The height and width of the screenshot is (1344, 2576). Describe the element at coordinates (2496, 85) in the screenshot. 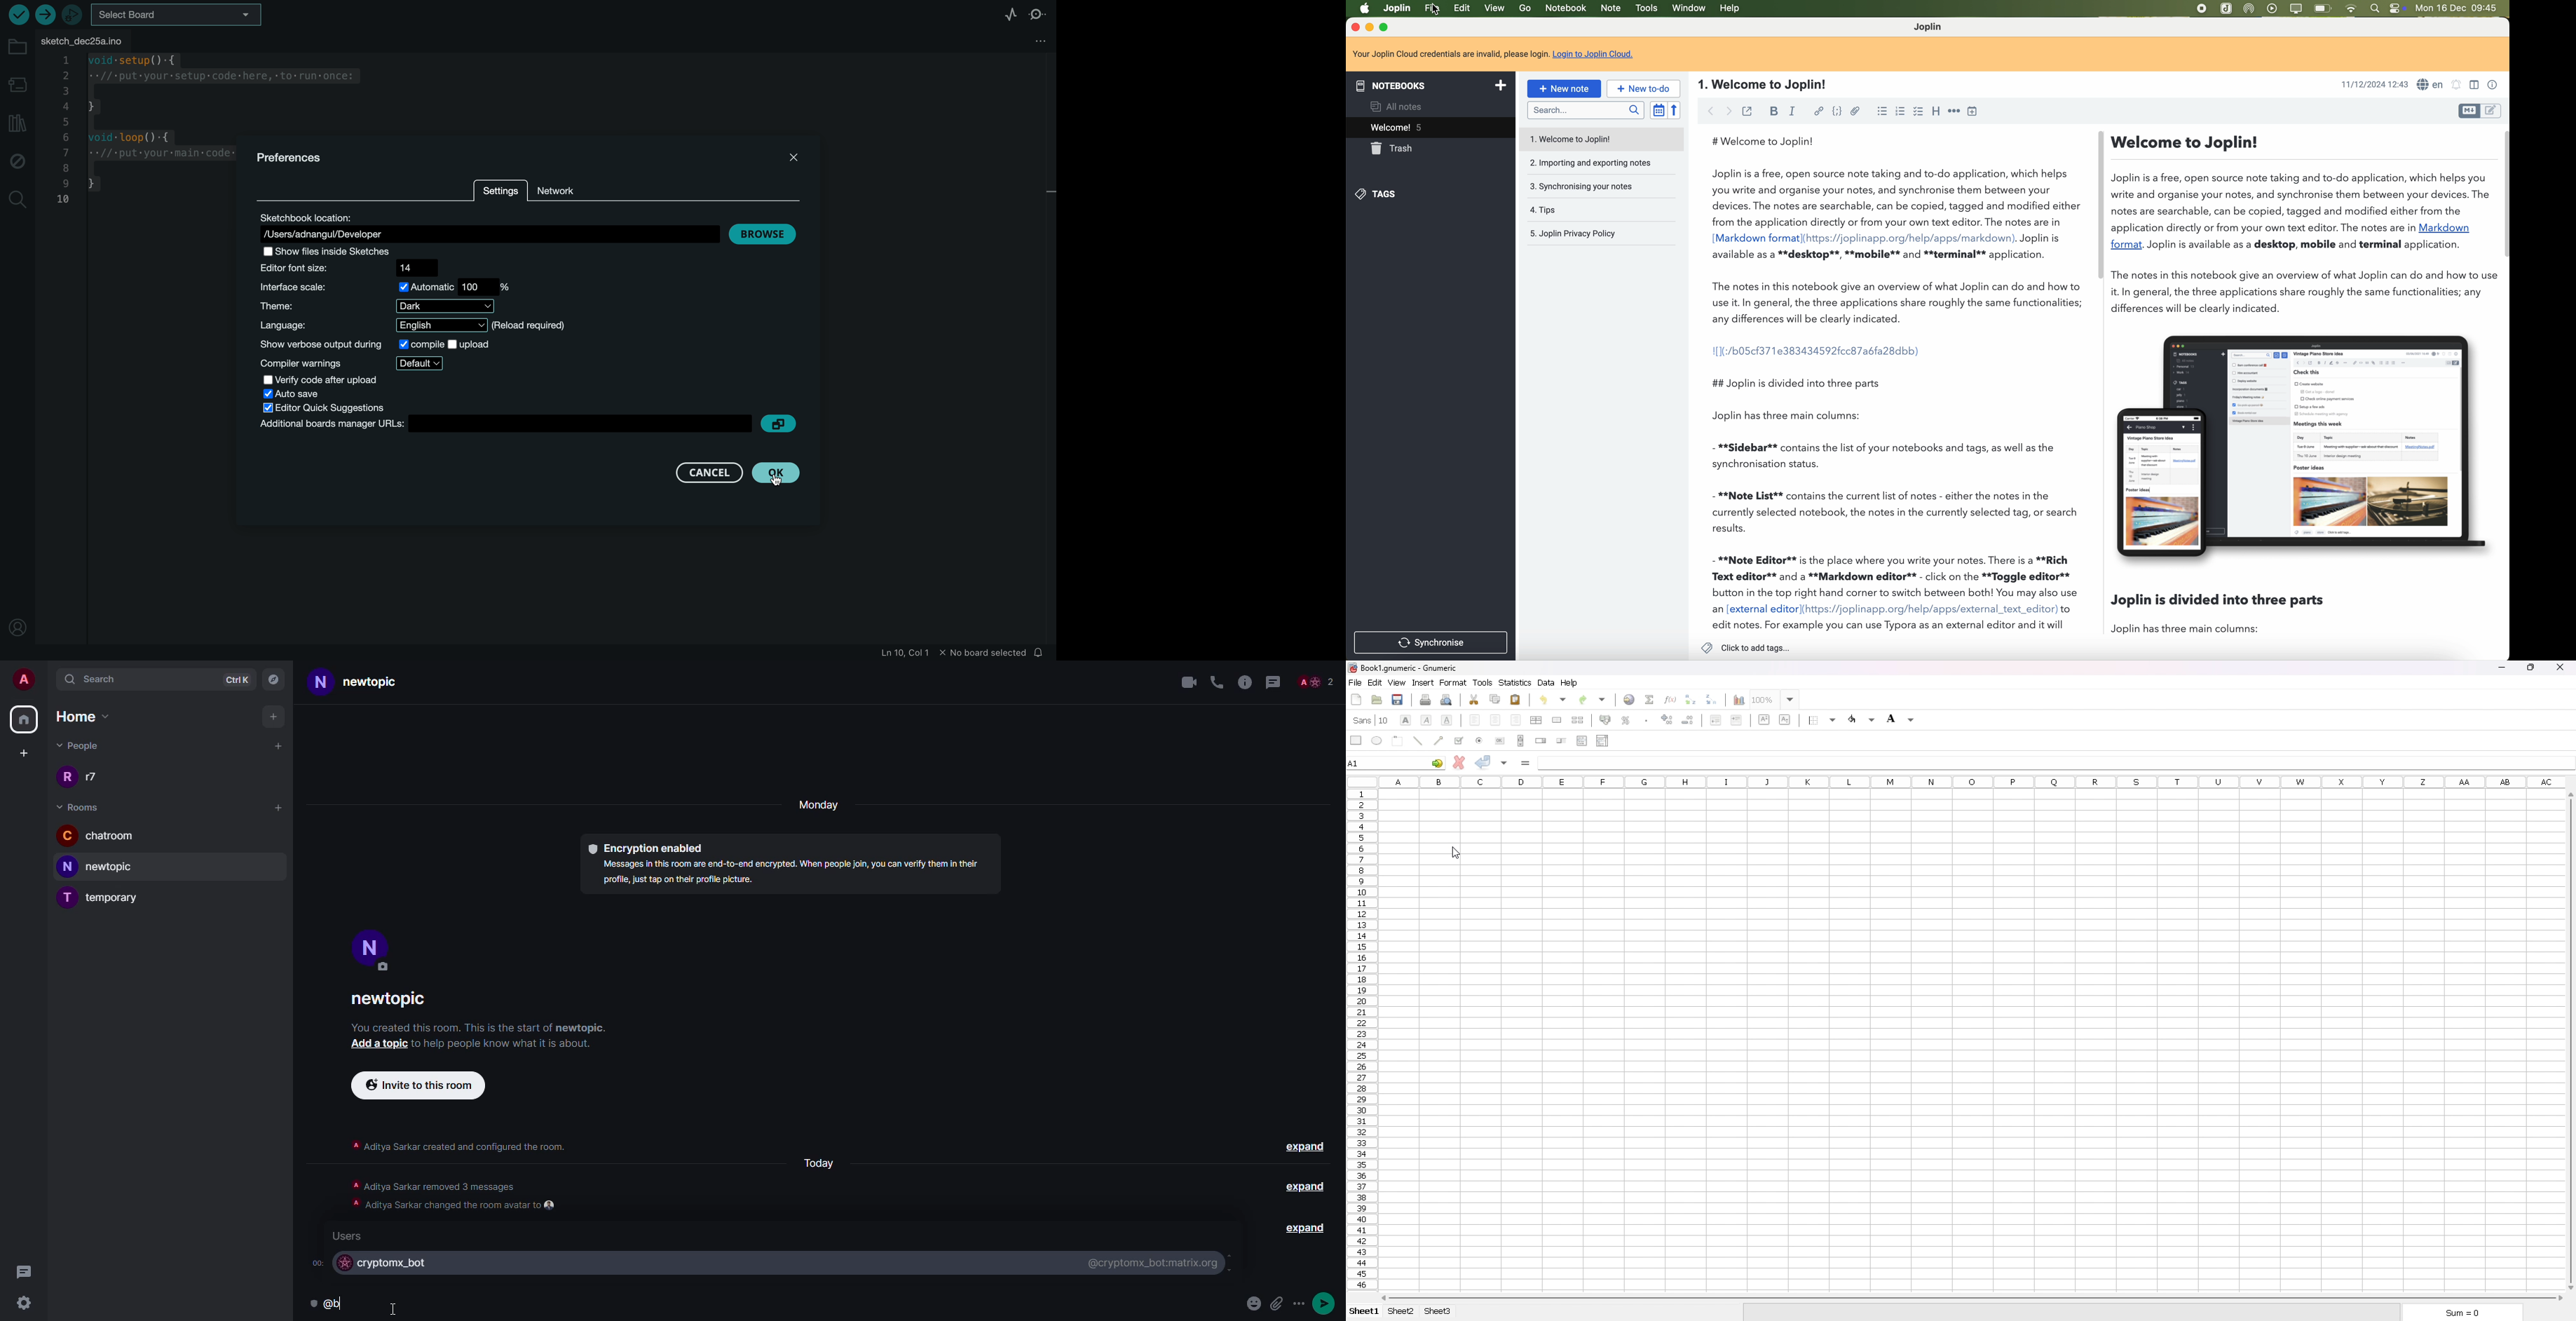

I see `note properties` at that location.